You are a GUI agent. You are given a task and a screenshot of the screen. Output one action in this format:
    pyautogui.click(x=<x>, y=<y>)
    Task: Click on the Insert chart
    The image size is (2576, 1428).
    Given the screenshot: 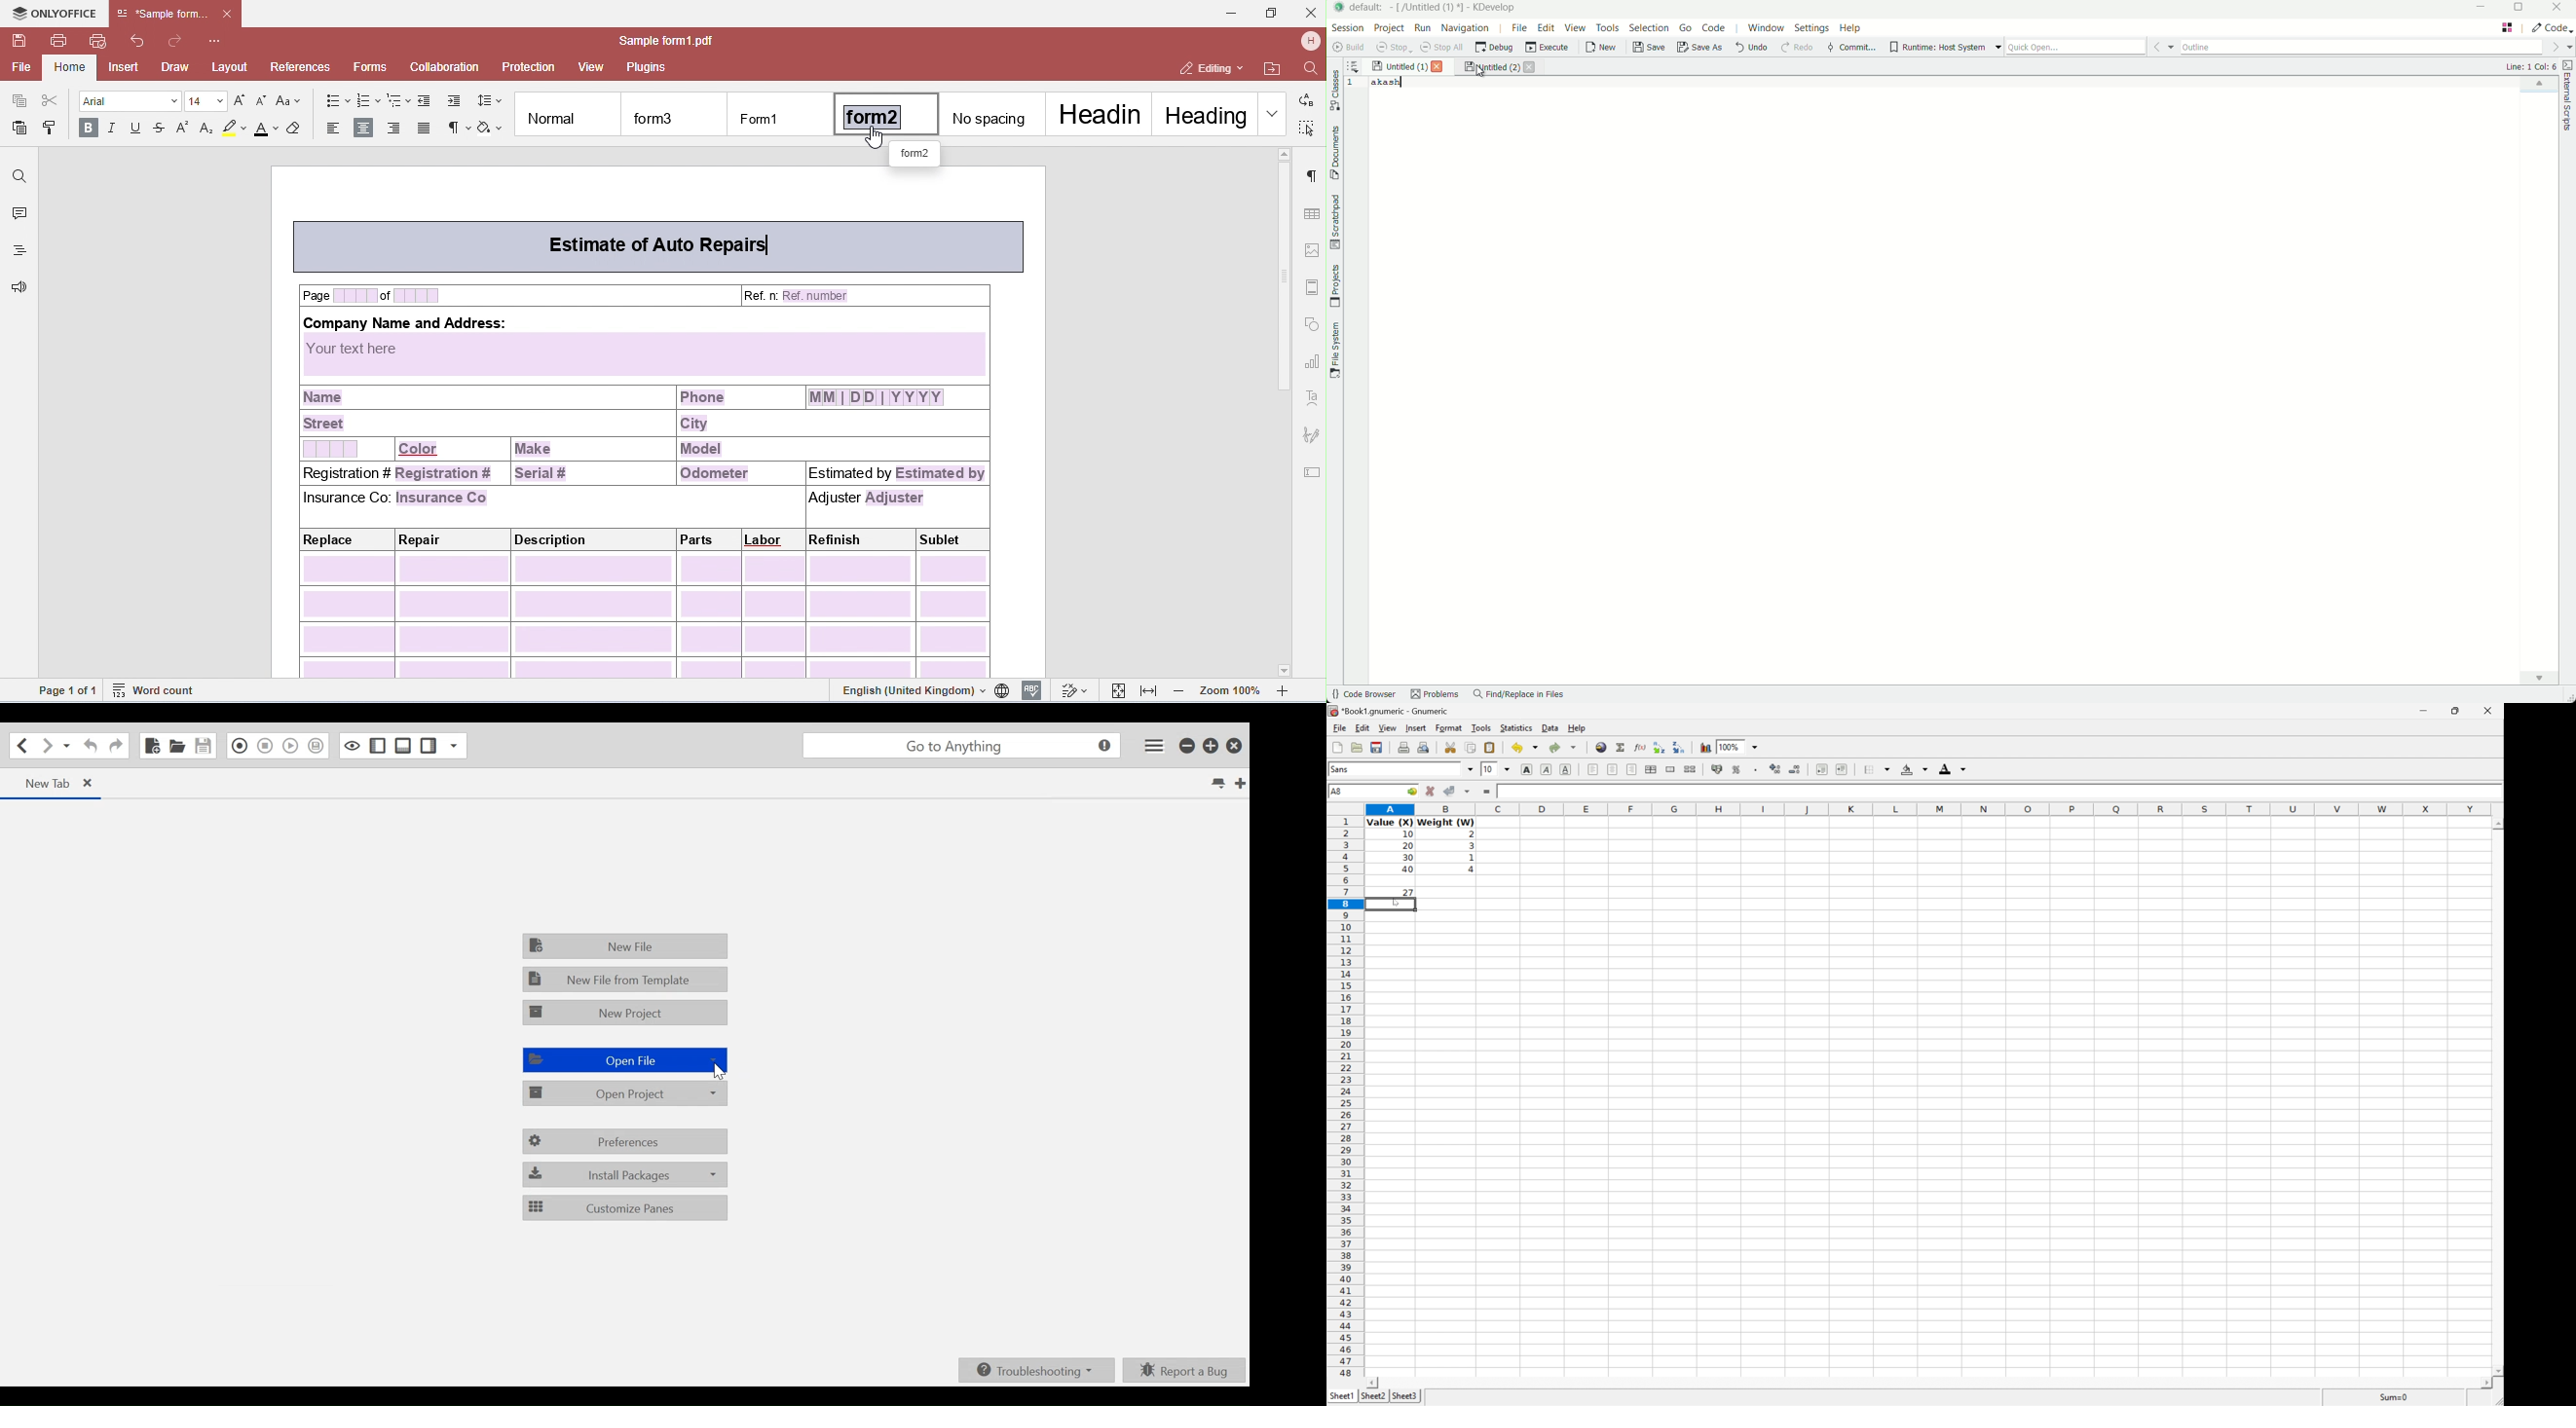 What is the action you would take?
    pyautogui.click(x=1706, y=748)
    